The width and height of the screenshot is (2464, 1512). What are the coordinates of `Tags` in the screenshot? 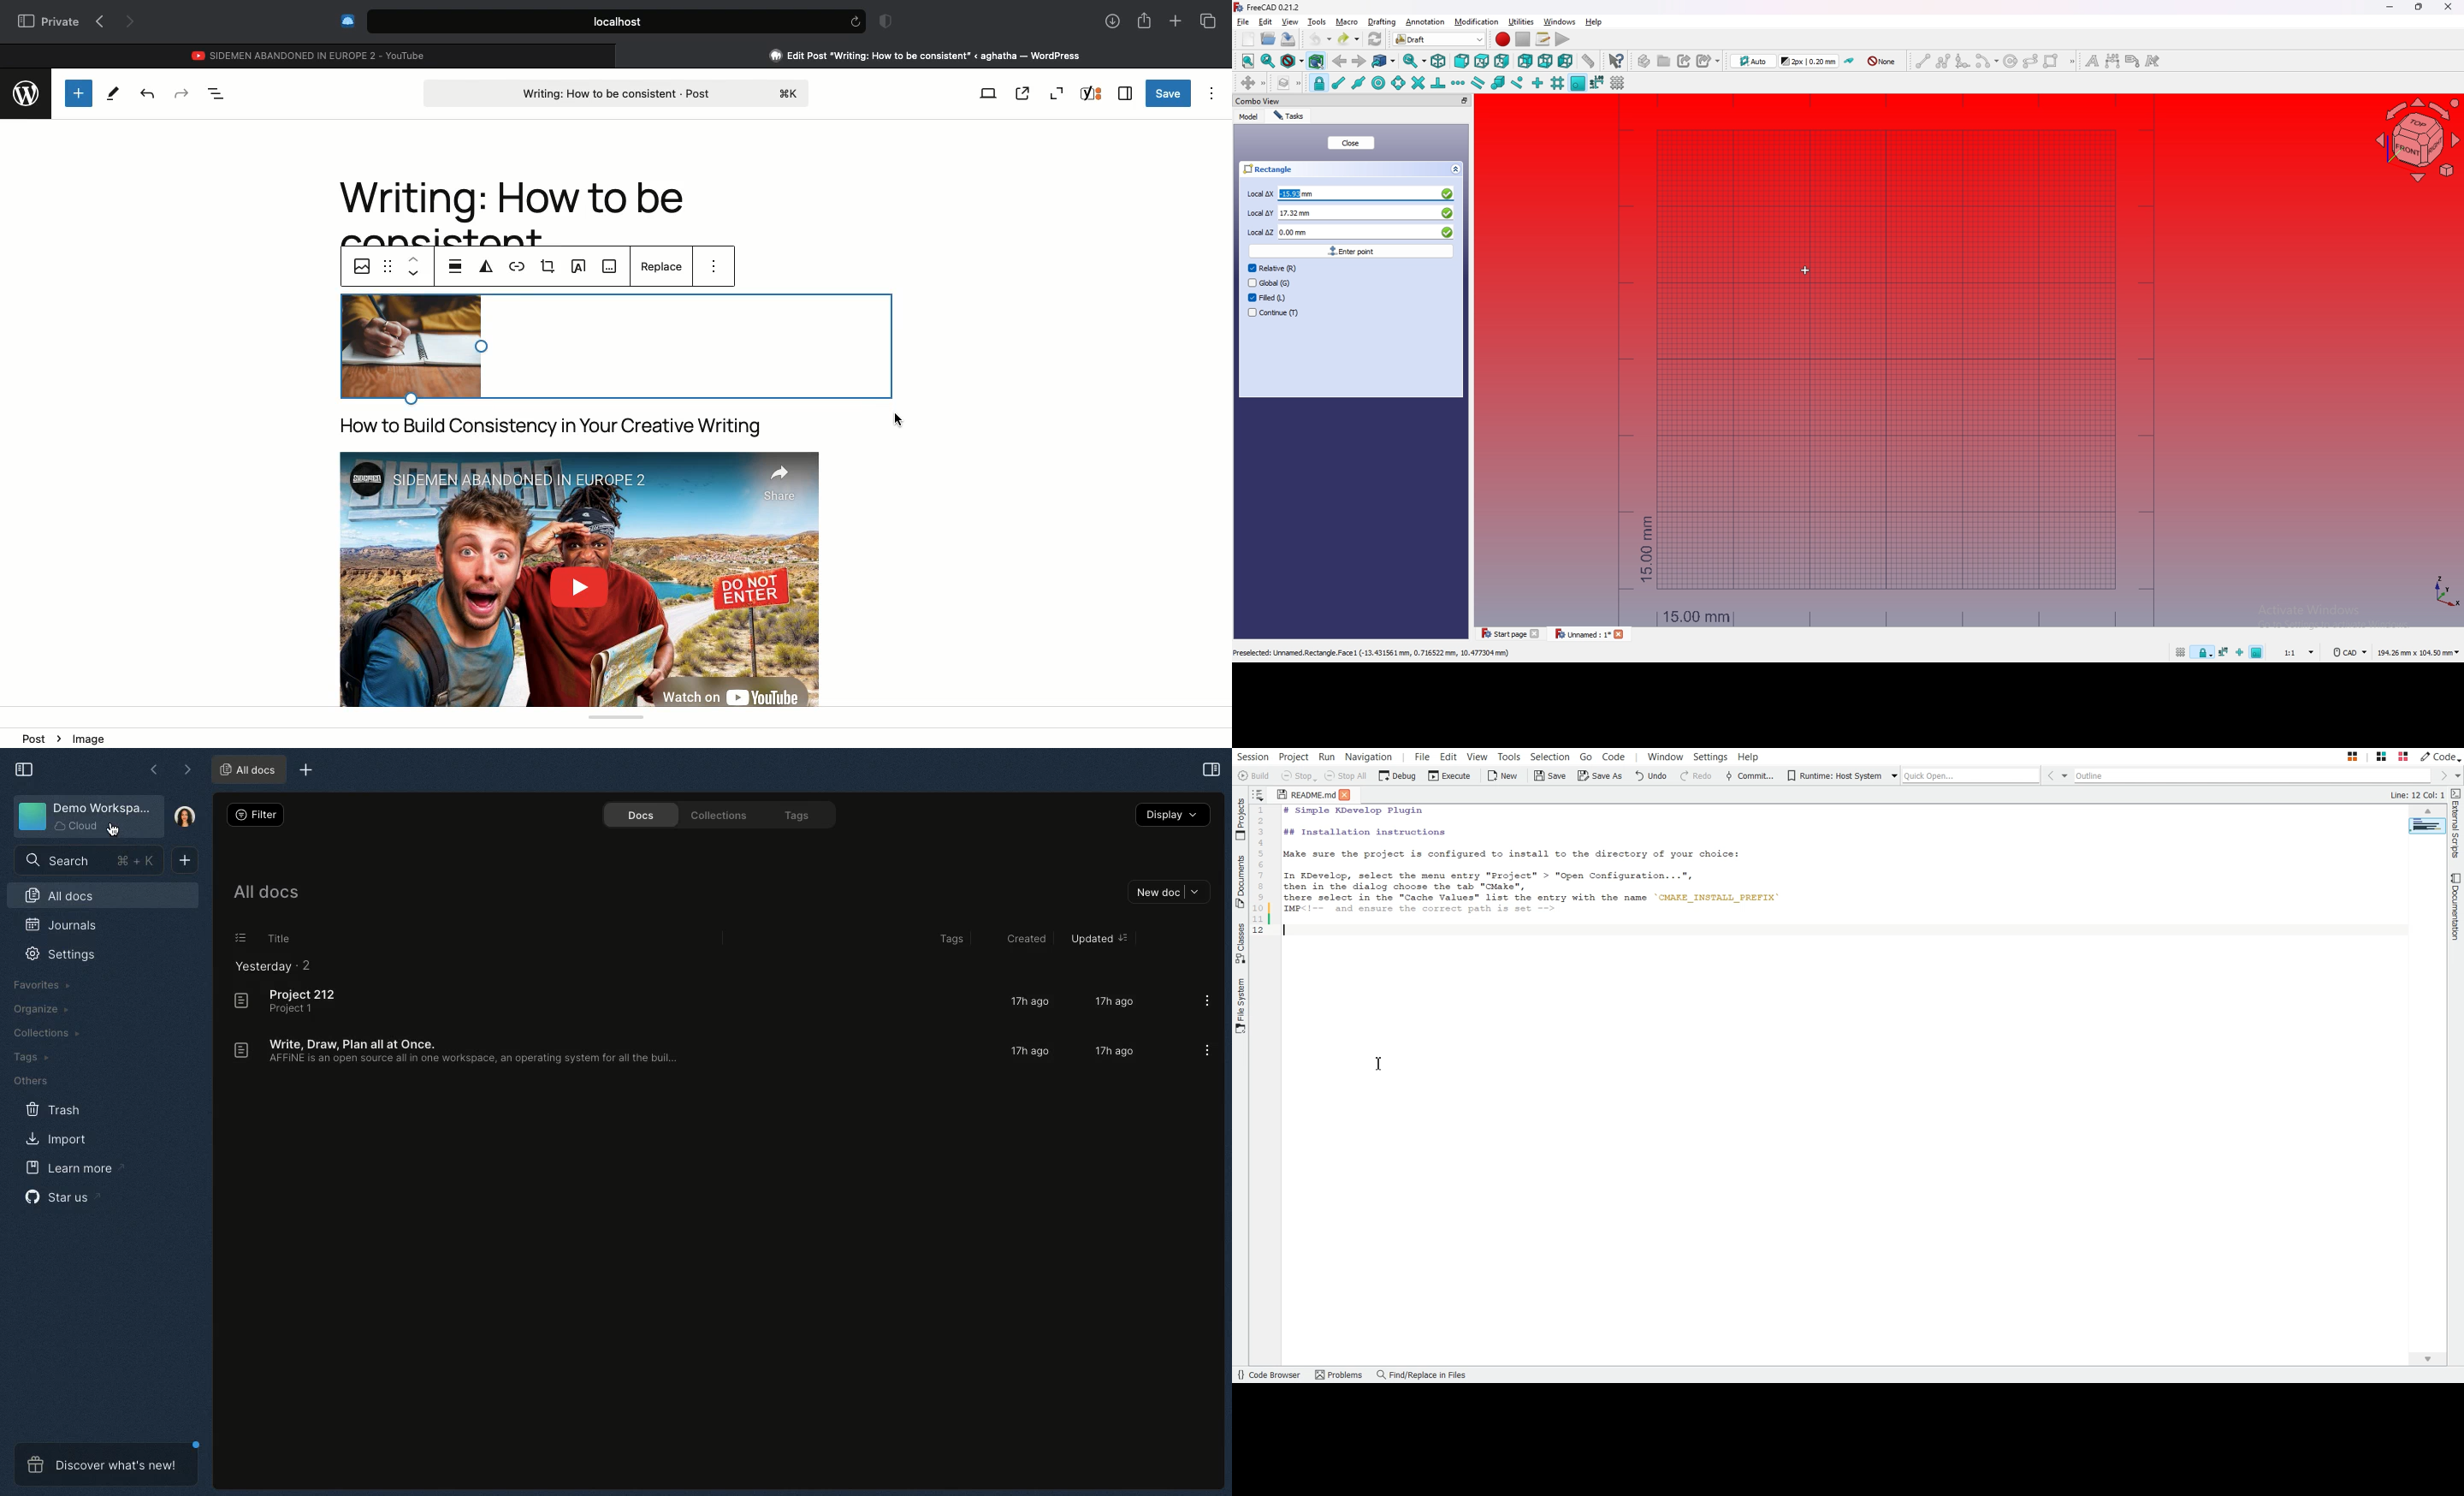 It's located at (793, 815).